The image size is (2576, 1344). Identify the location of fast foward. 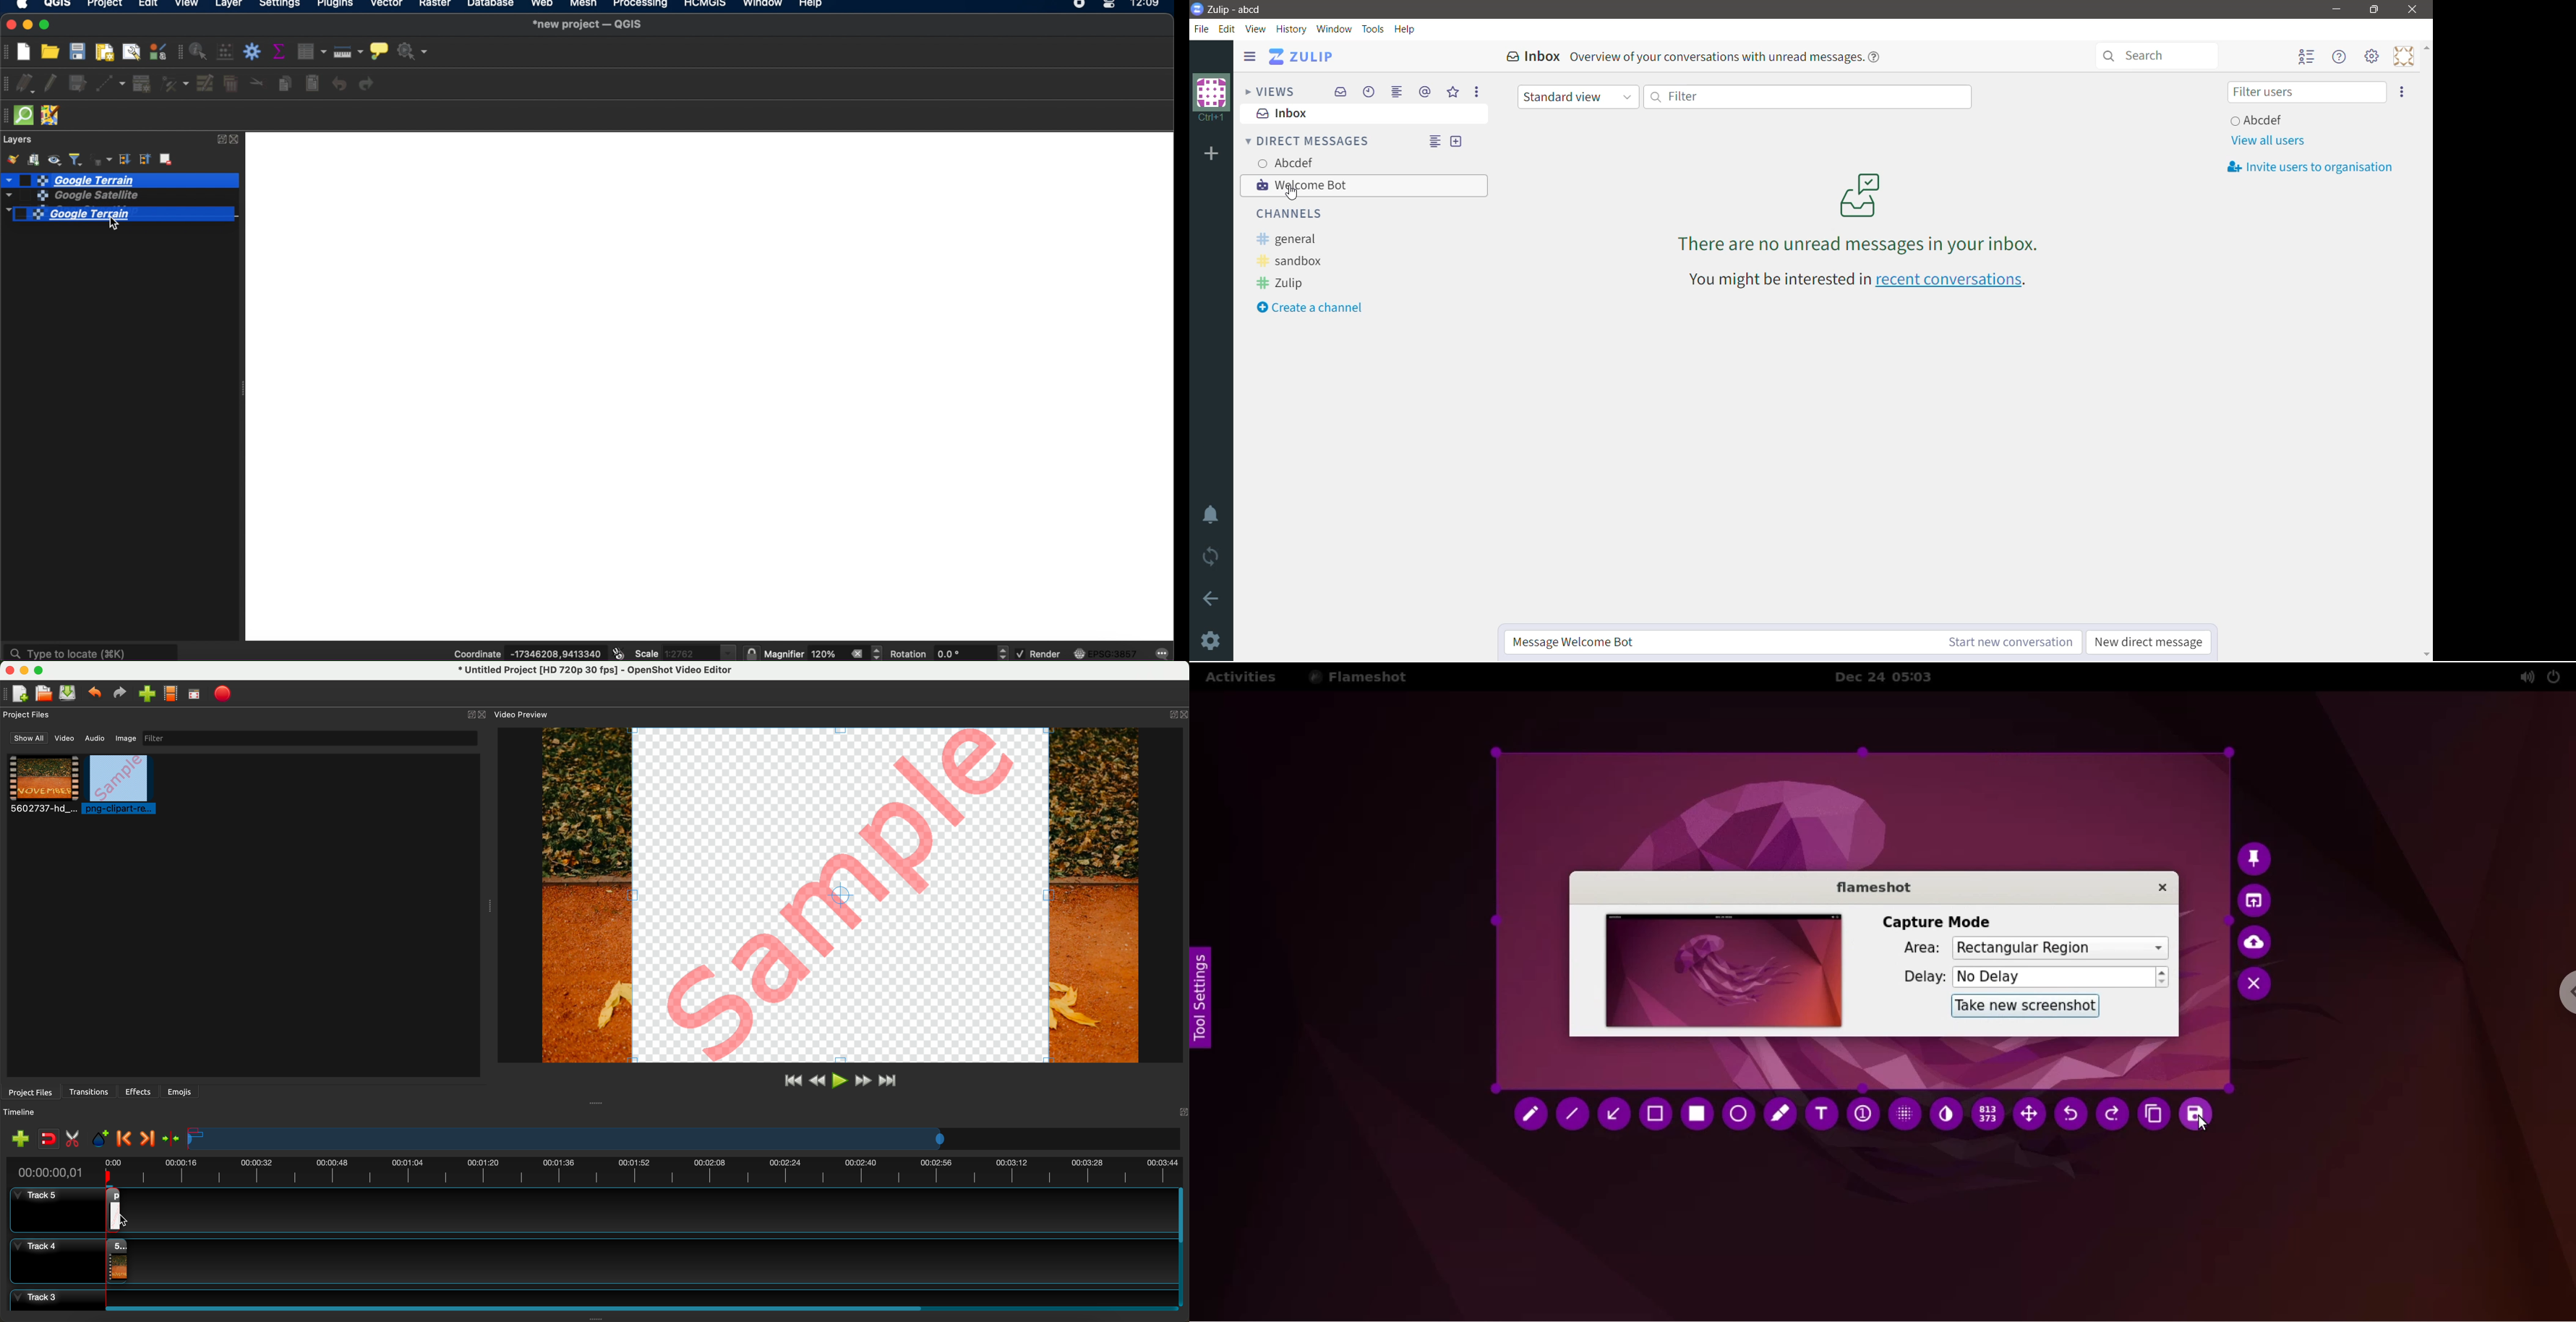
(863, 1082).